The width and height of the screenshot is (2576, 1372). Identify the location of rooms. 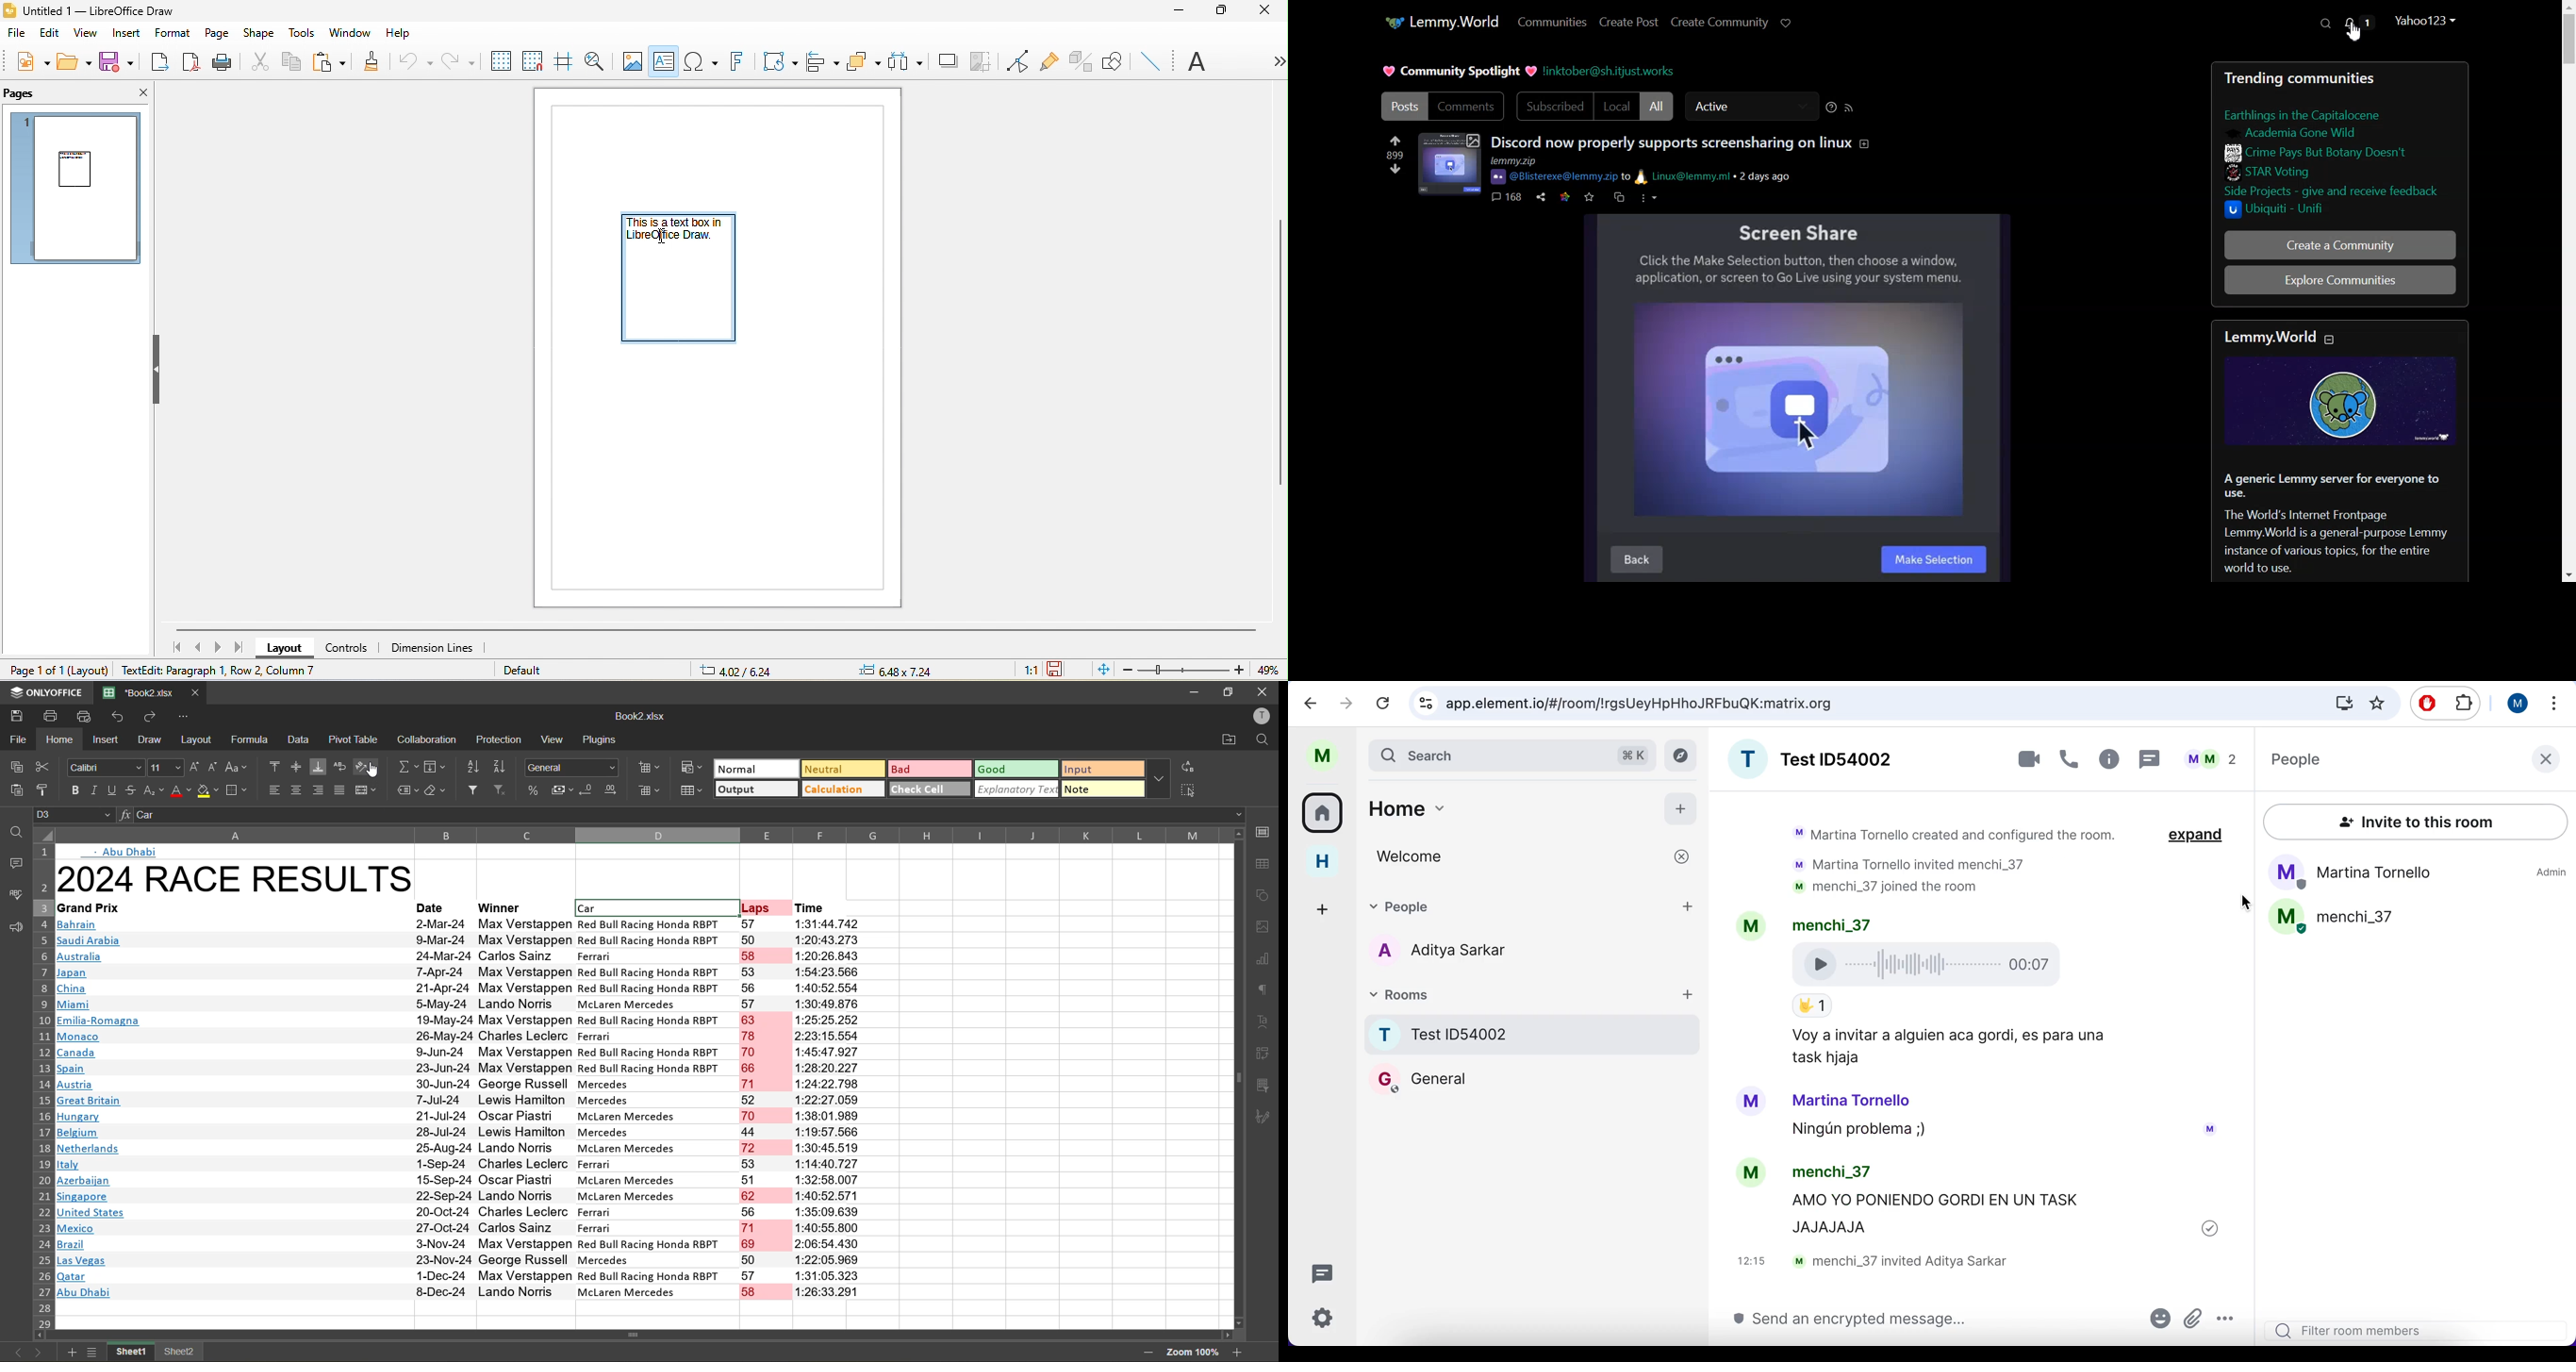
(1514, 993).